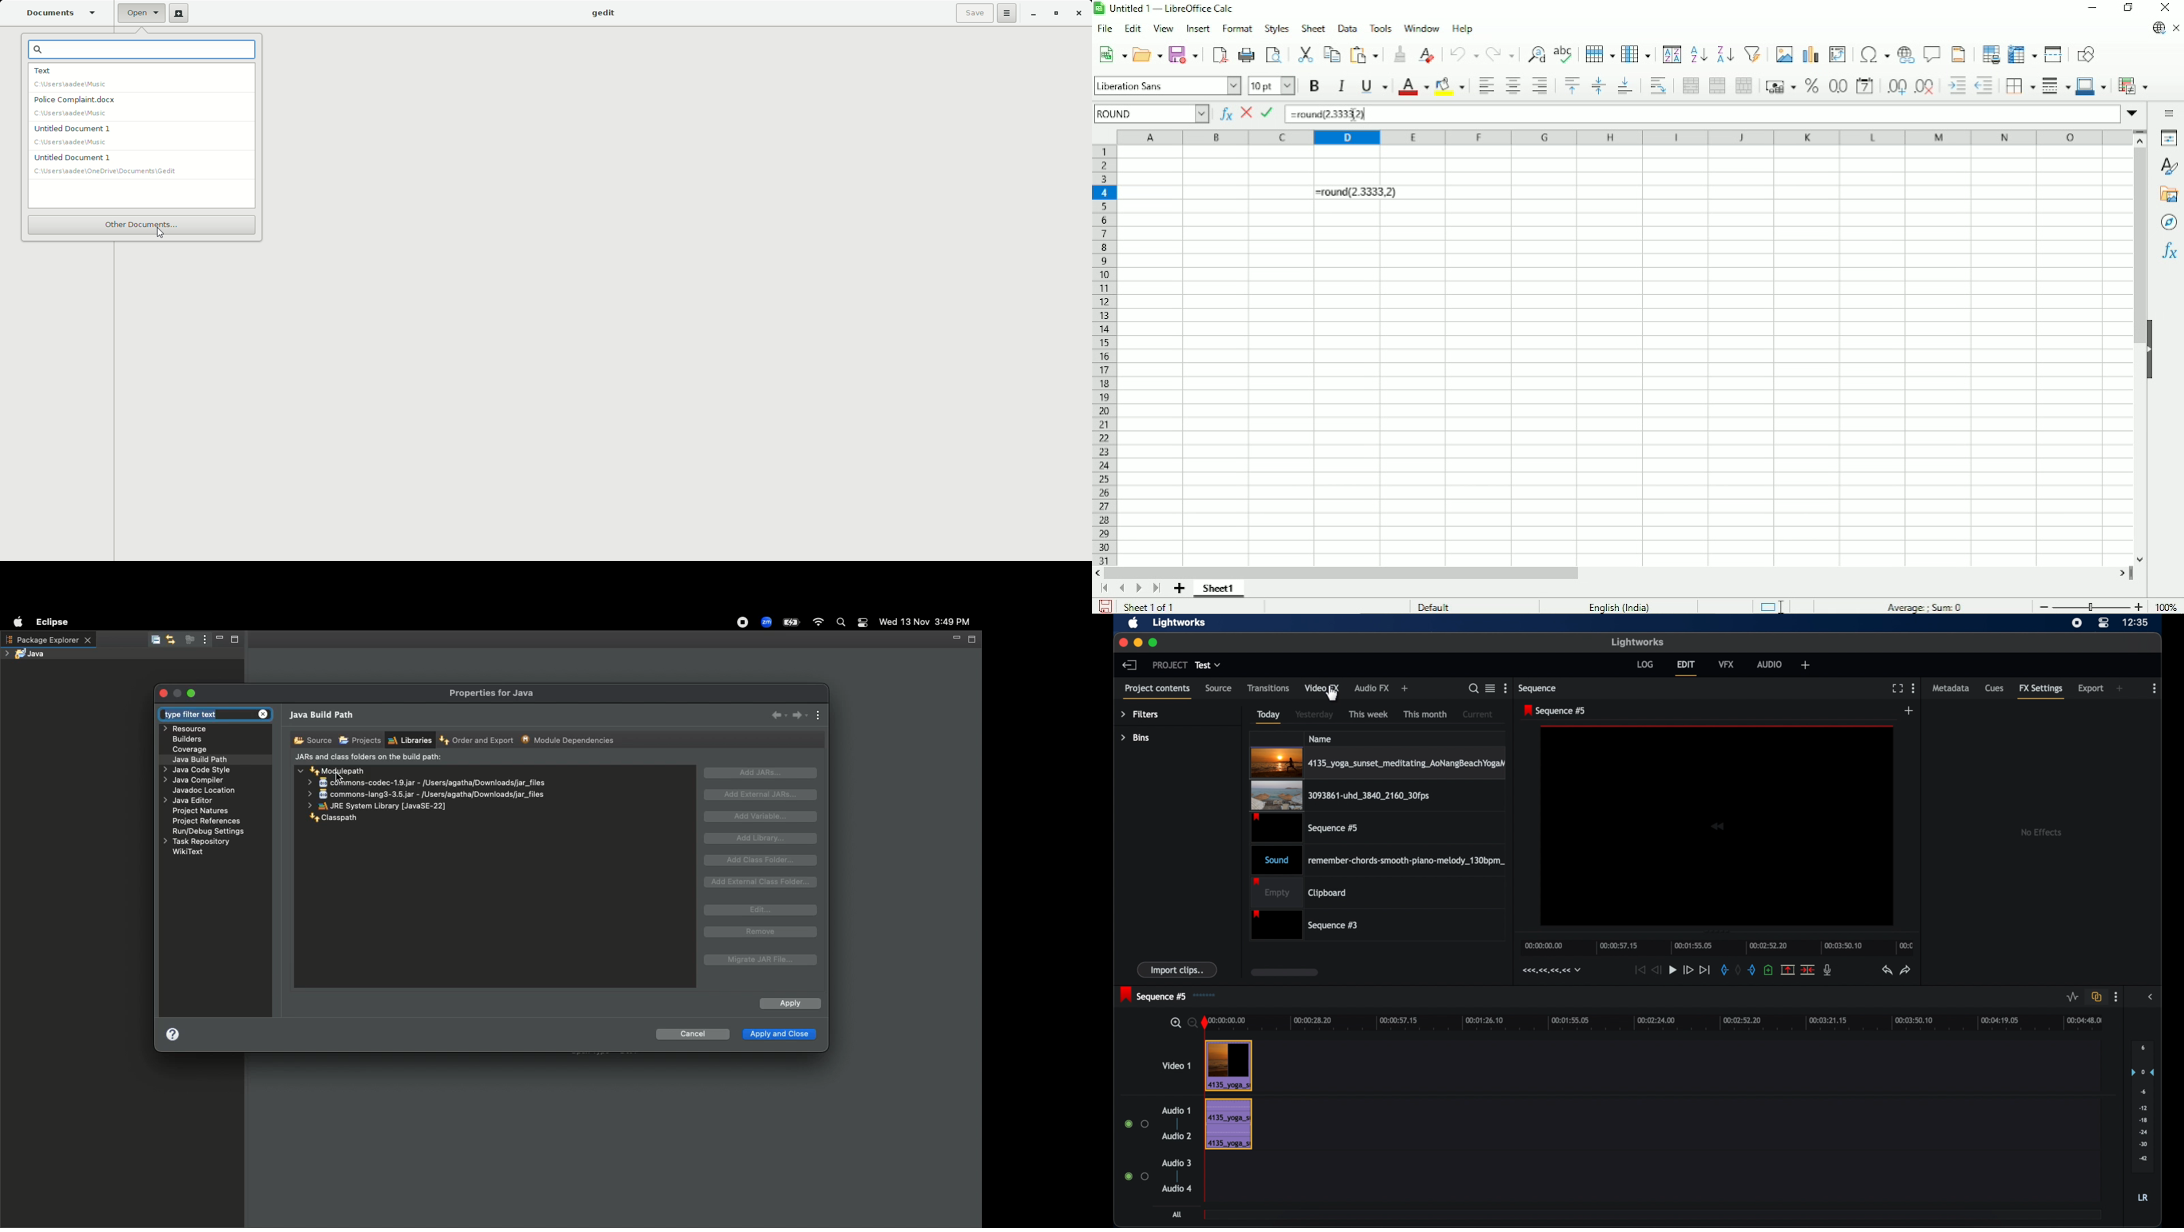 Image resolution: width=2184 pixels, height=1232 pixels. Describe the element at coordinates (2116, 997) in the screenshot. I see `more options` at that location.